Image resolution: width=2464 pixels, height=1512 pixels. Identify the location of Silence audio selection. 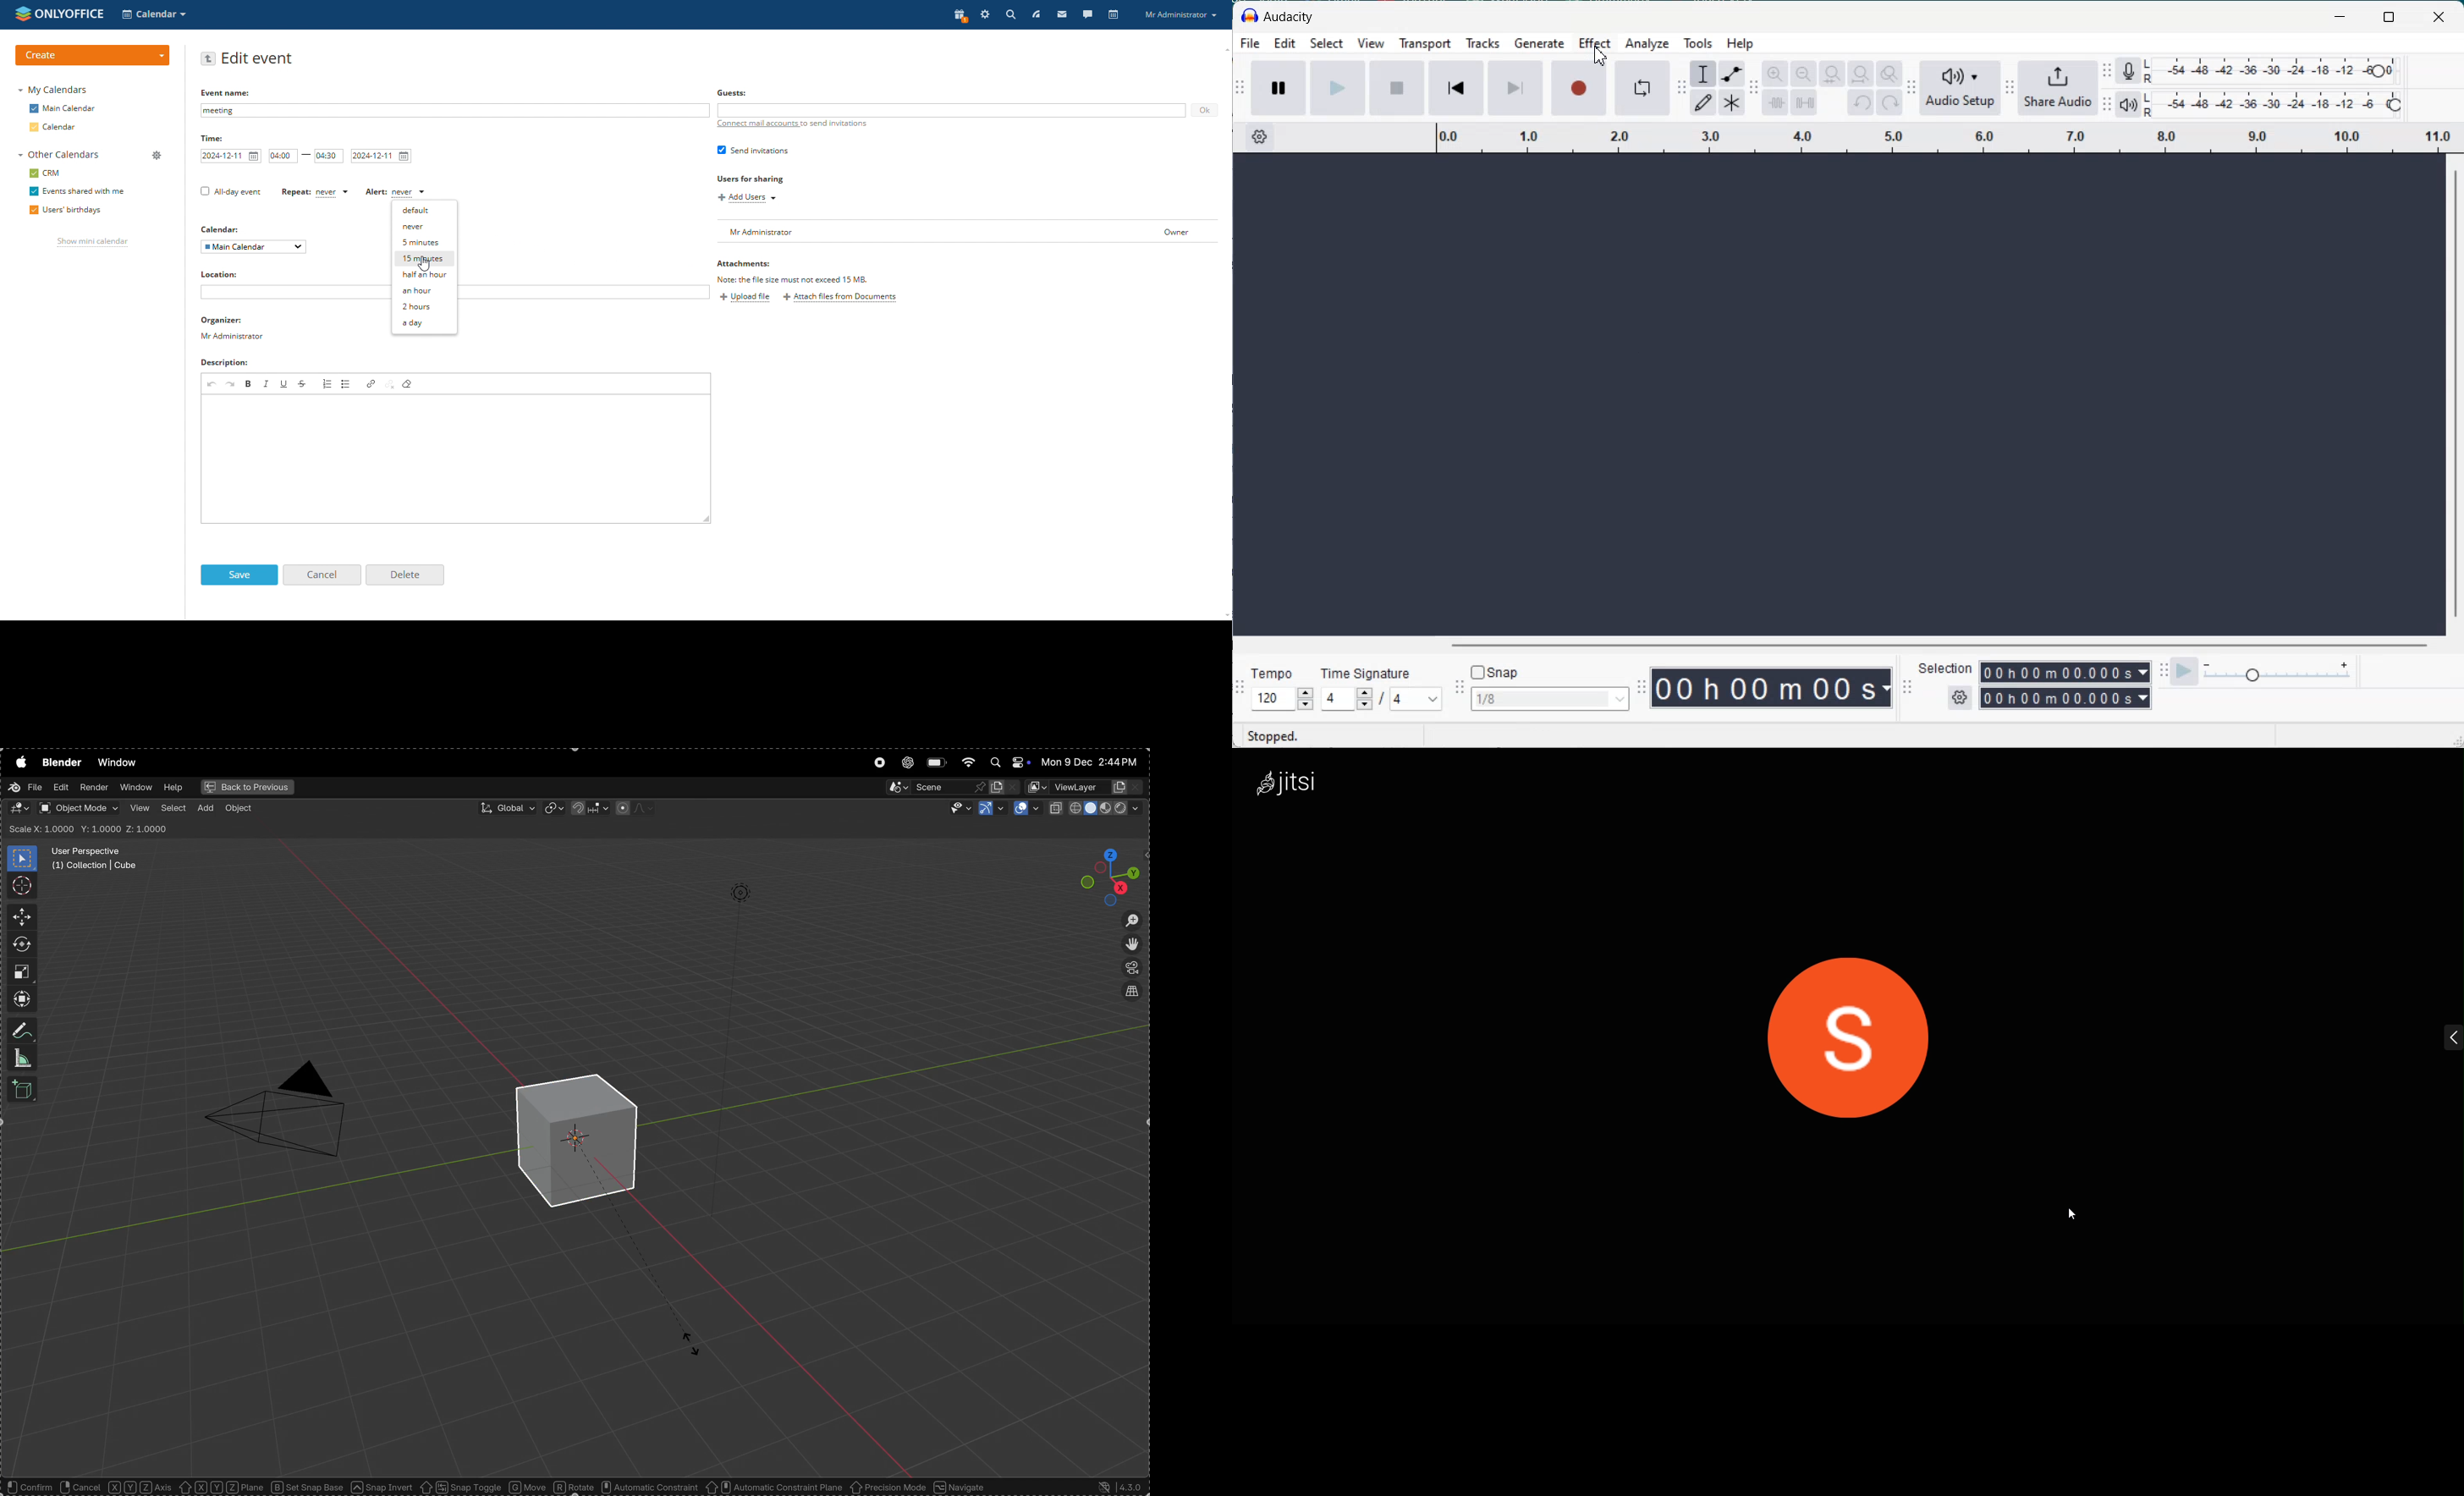
(1805, 103).